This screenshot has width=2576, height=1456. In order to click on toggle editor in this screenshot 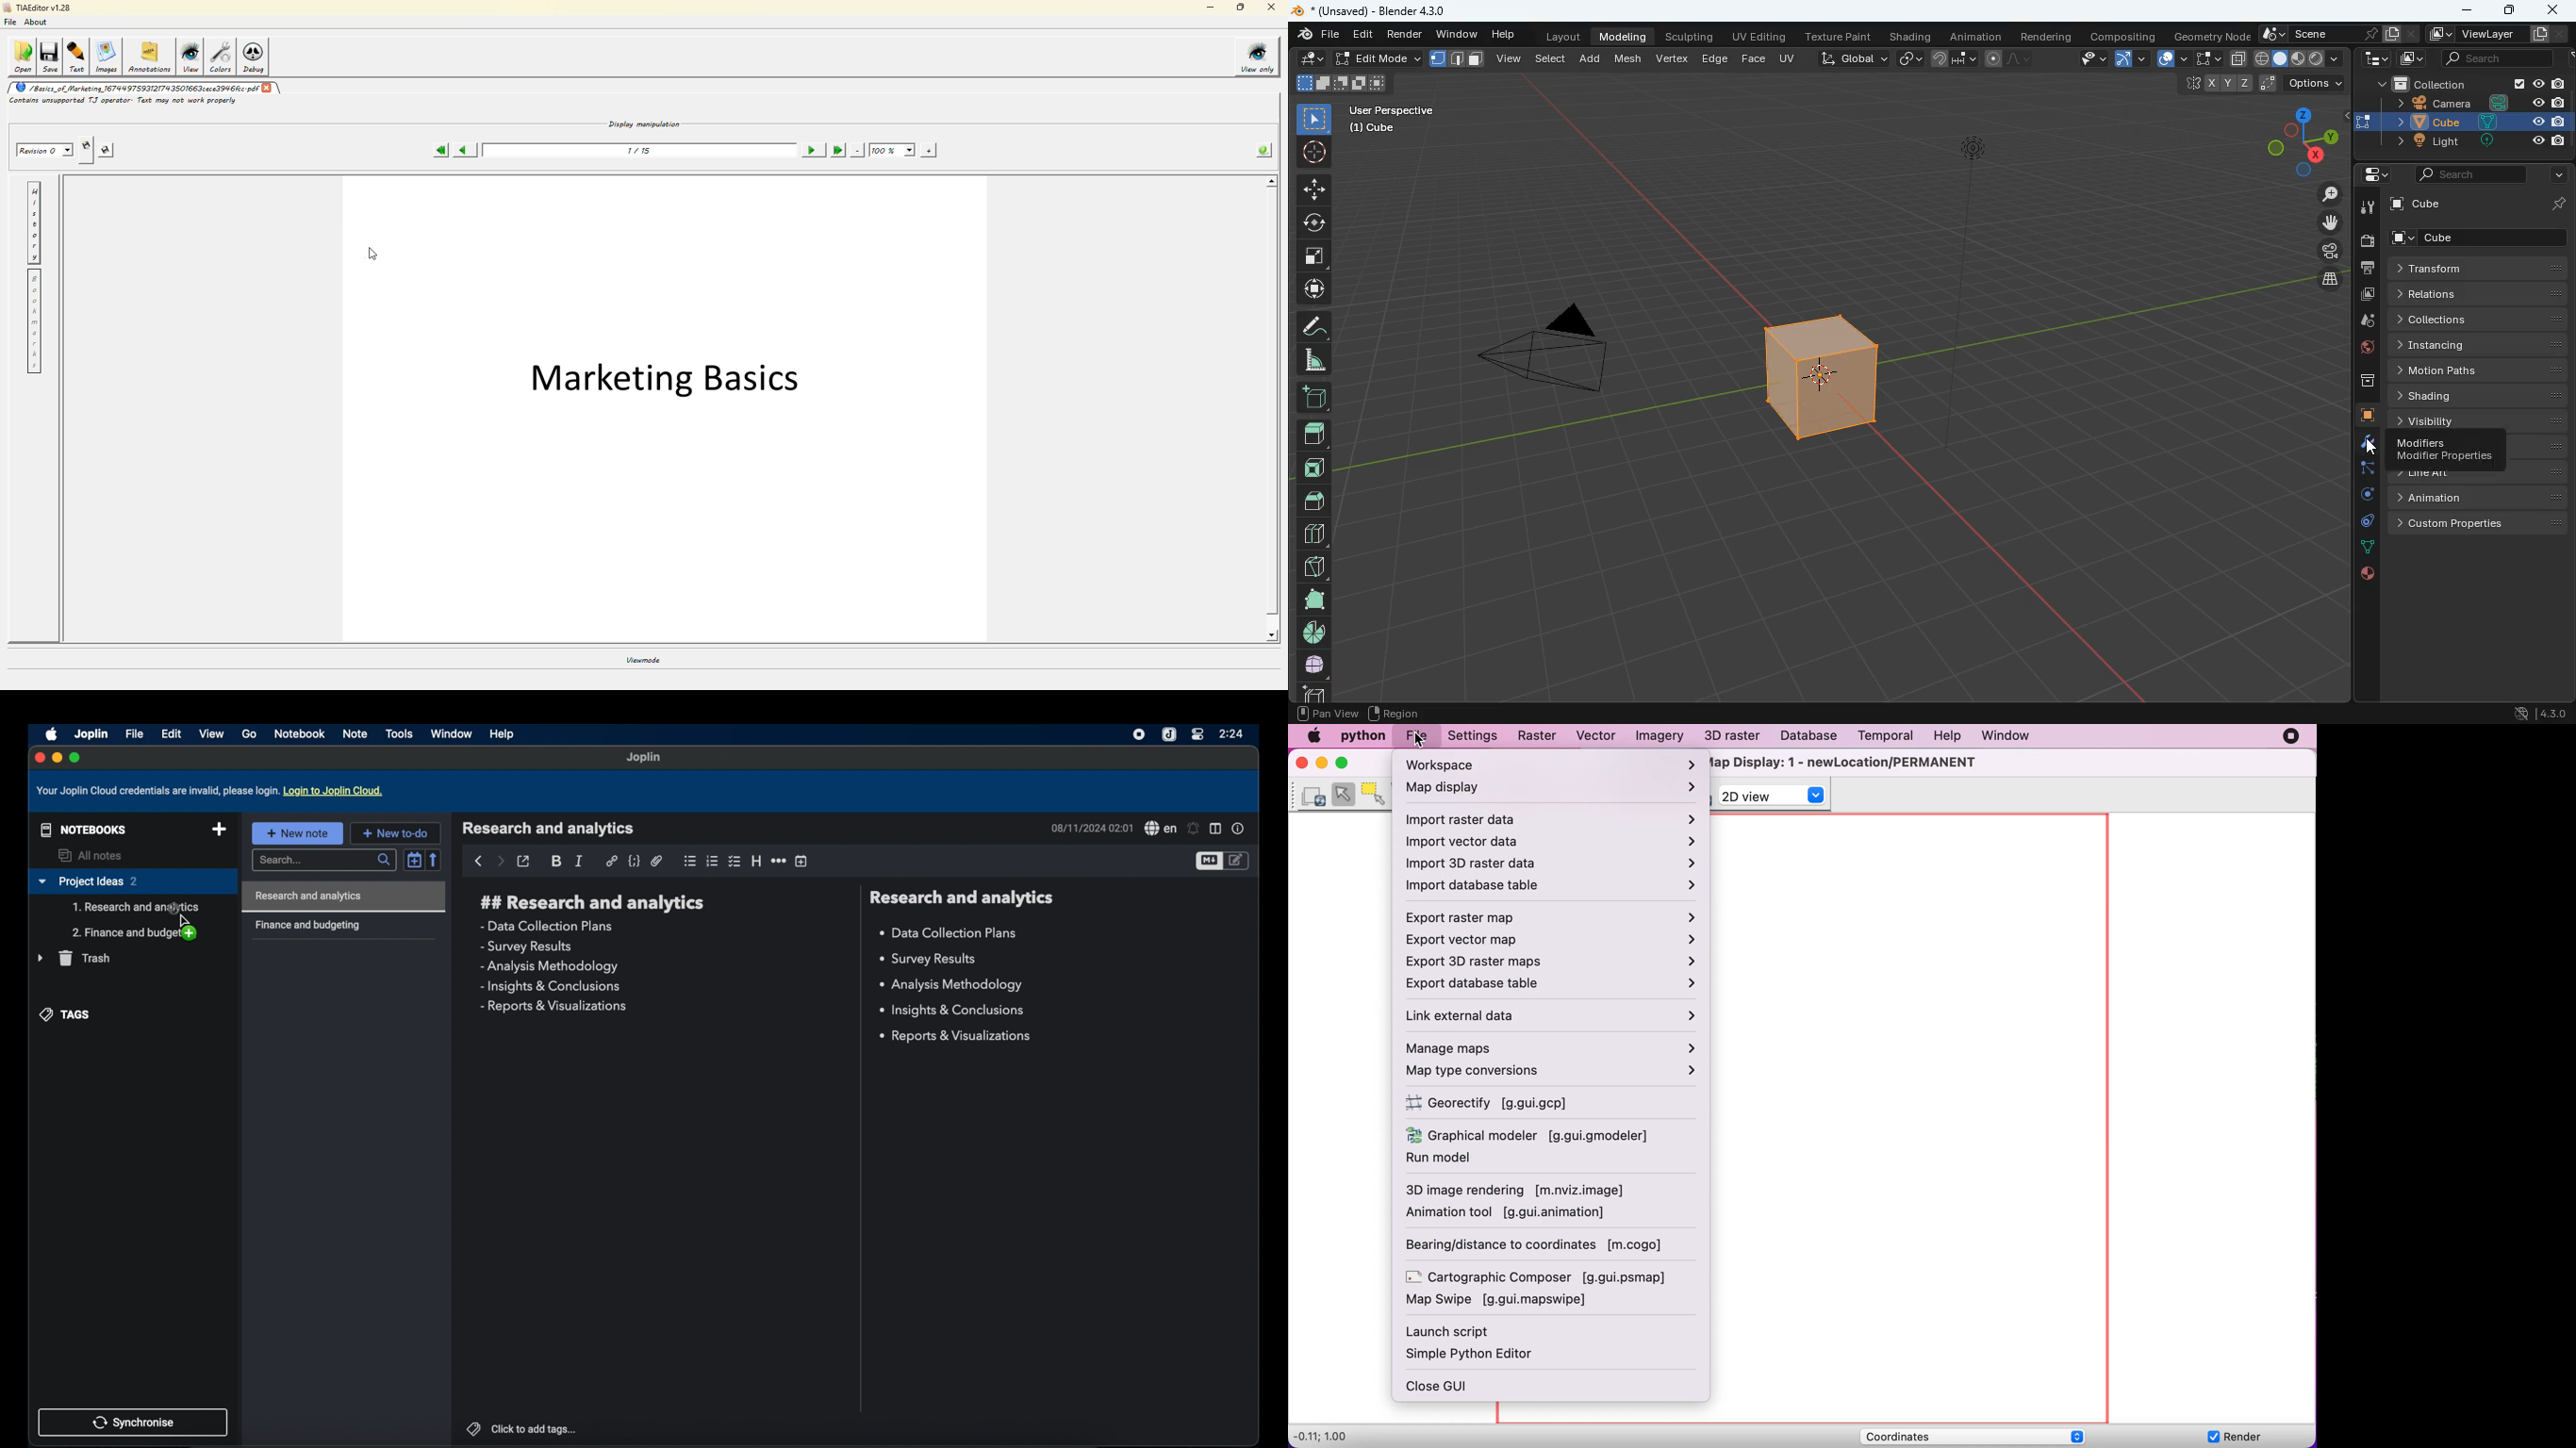, I will do `click(1238, 860)`.